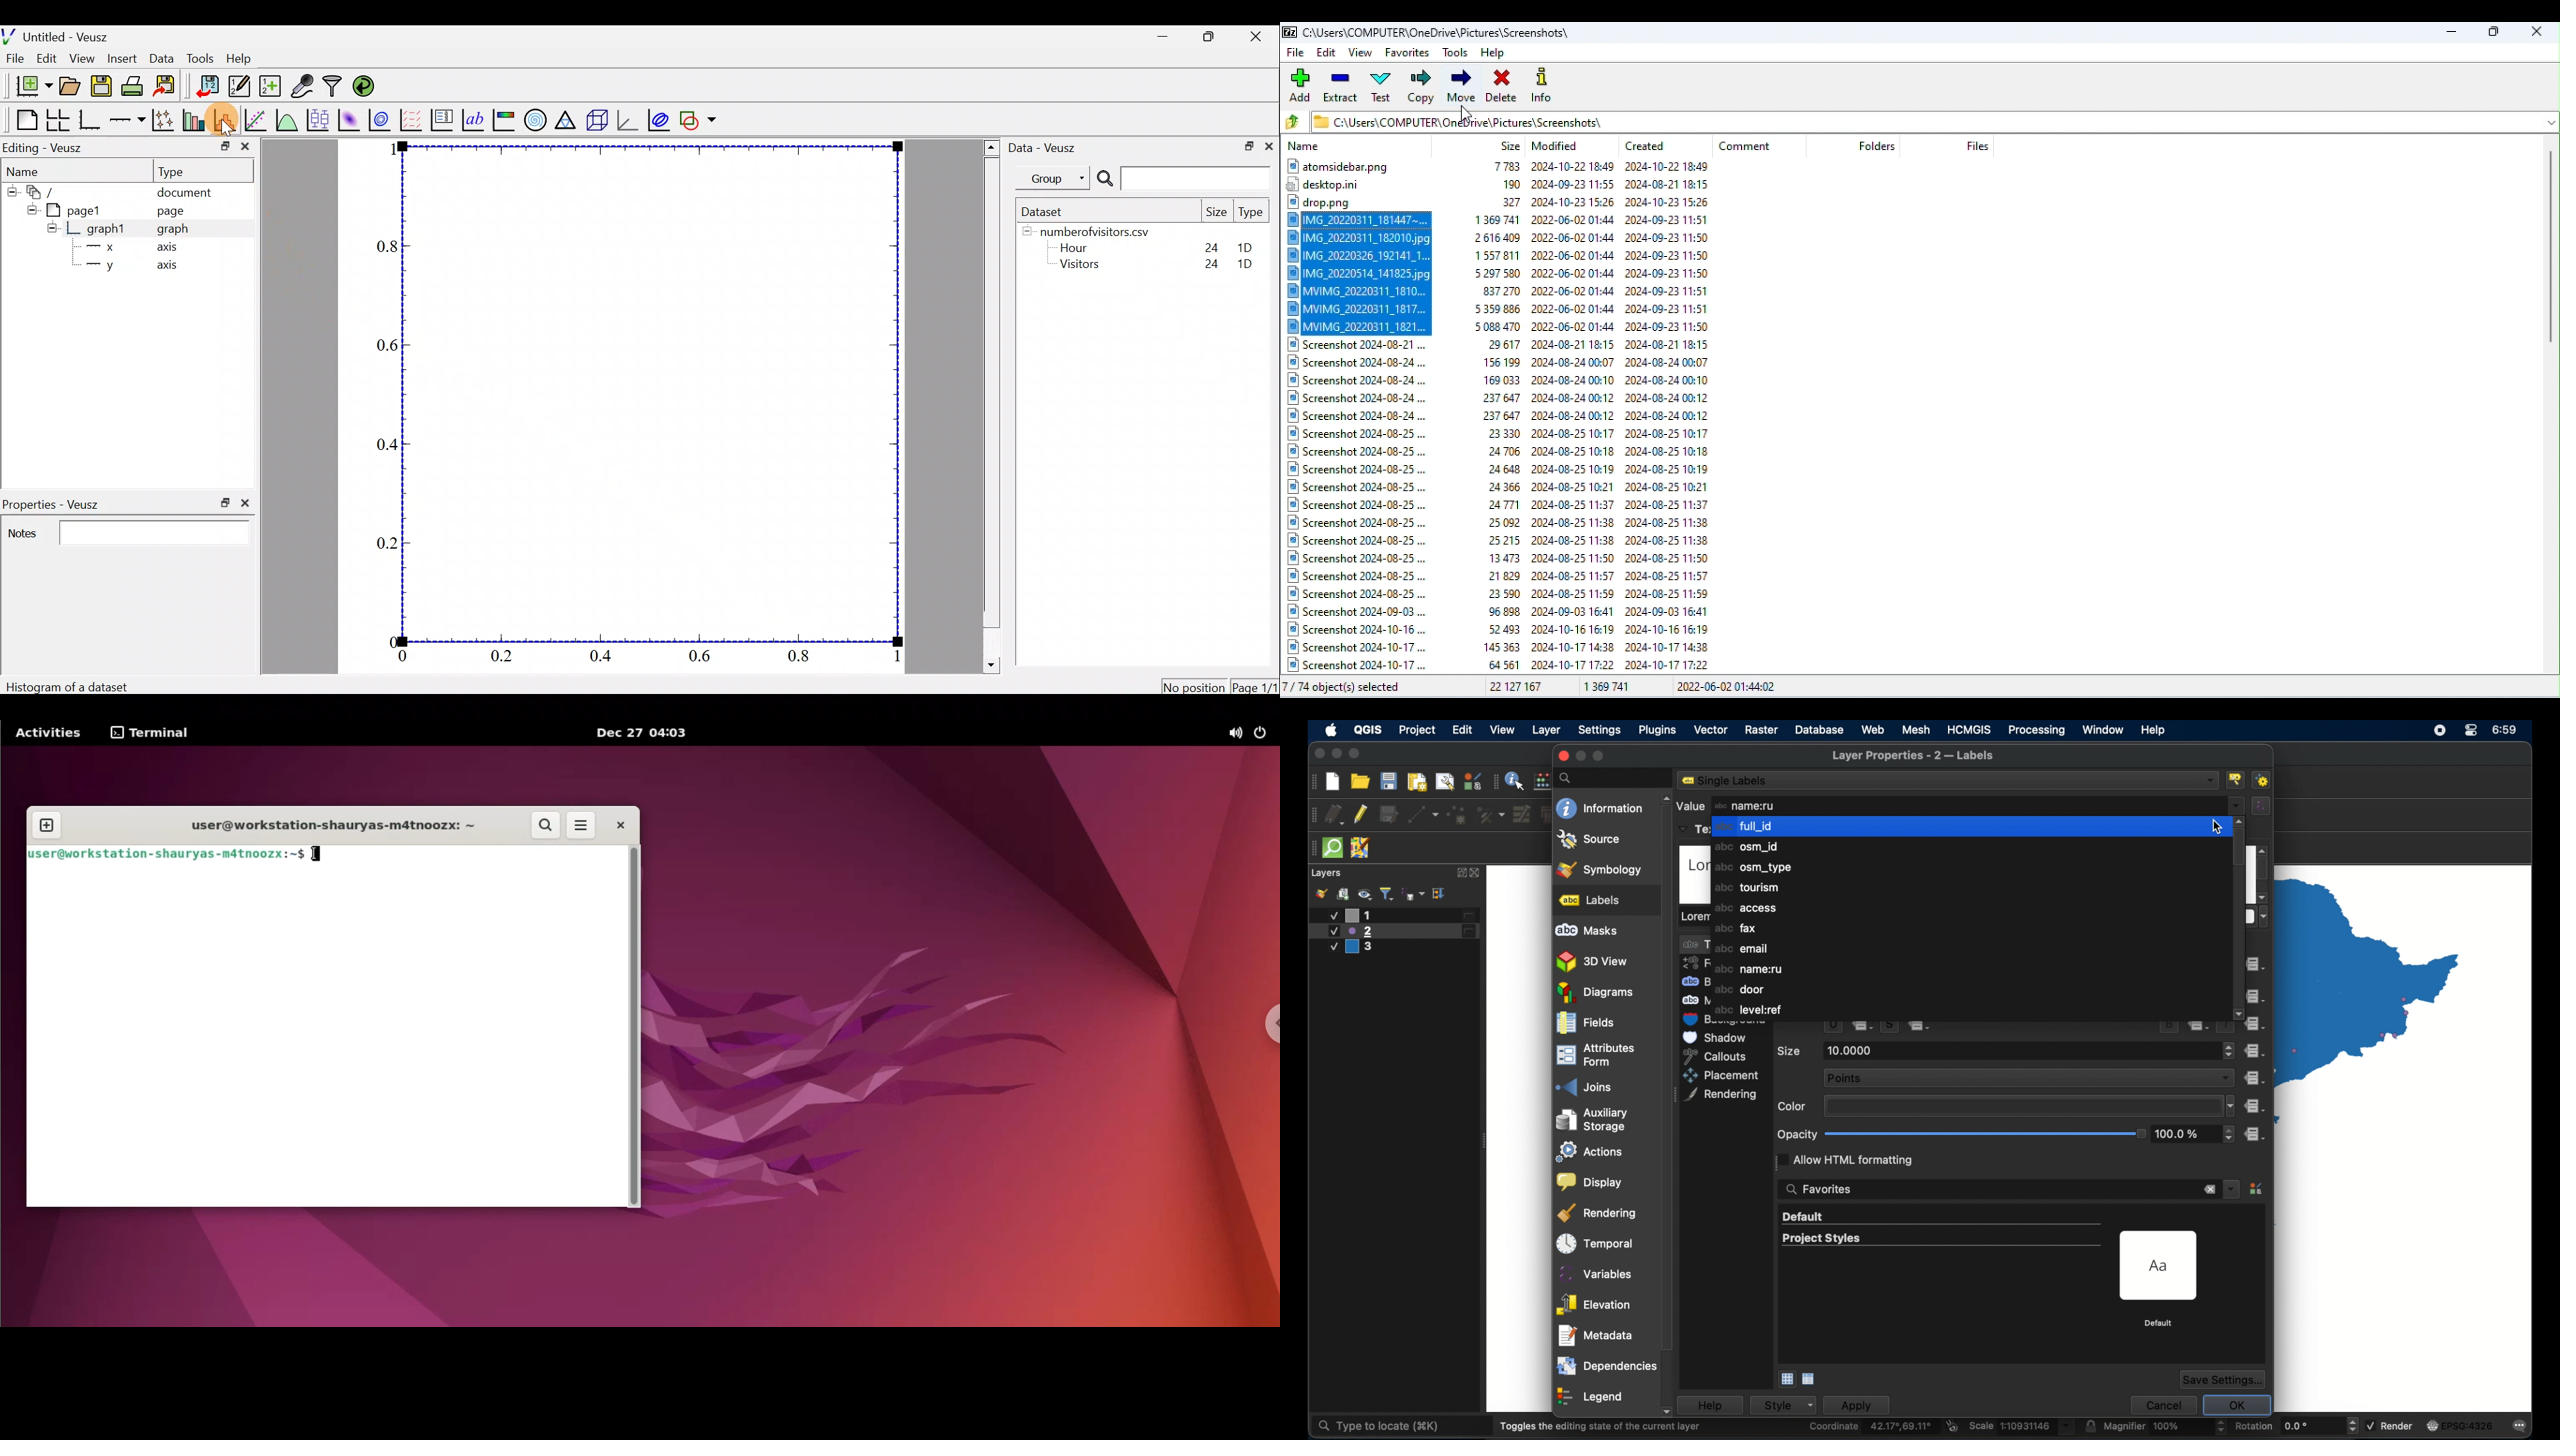 The image size is (2576, 1456). What do you see at coordinates (1477, 873) in the screenshot?
I see `close` at bounding box center [1477, 873].